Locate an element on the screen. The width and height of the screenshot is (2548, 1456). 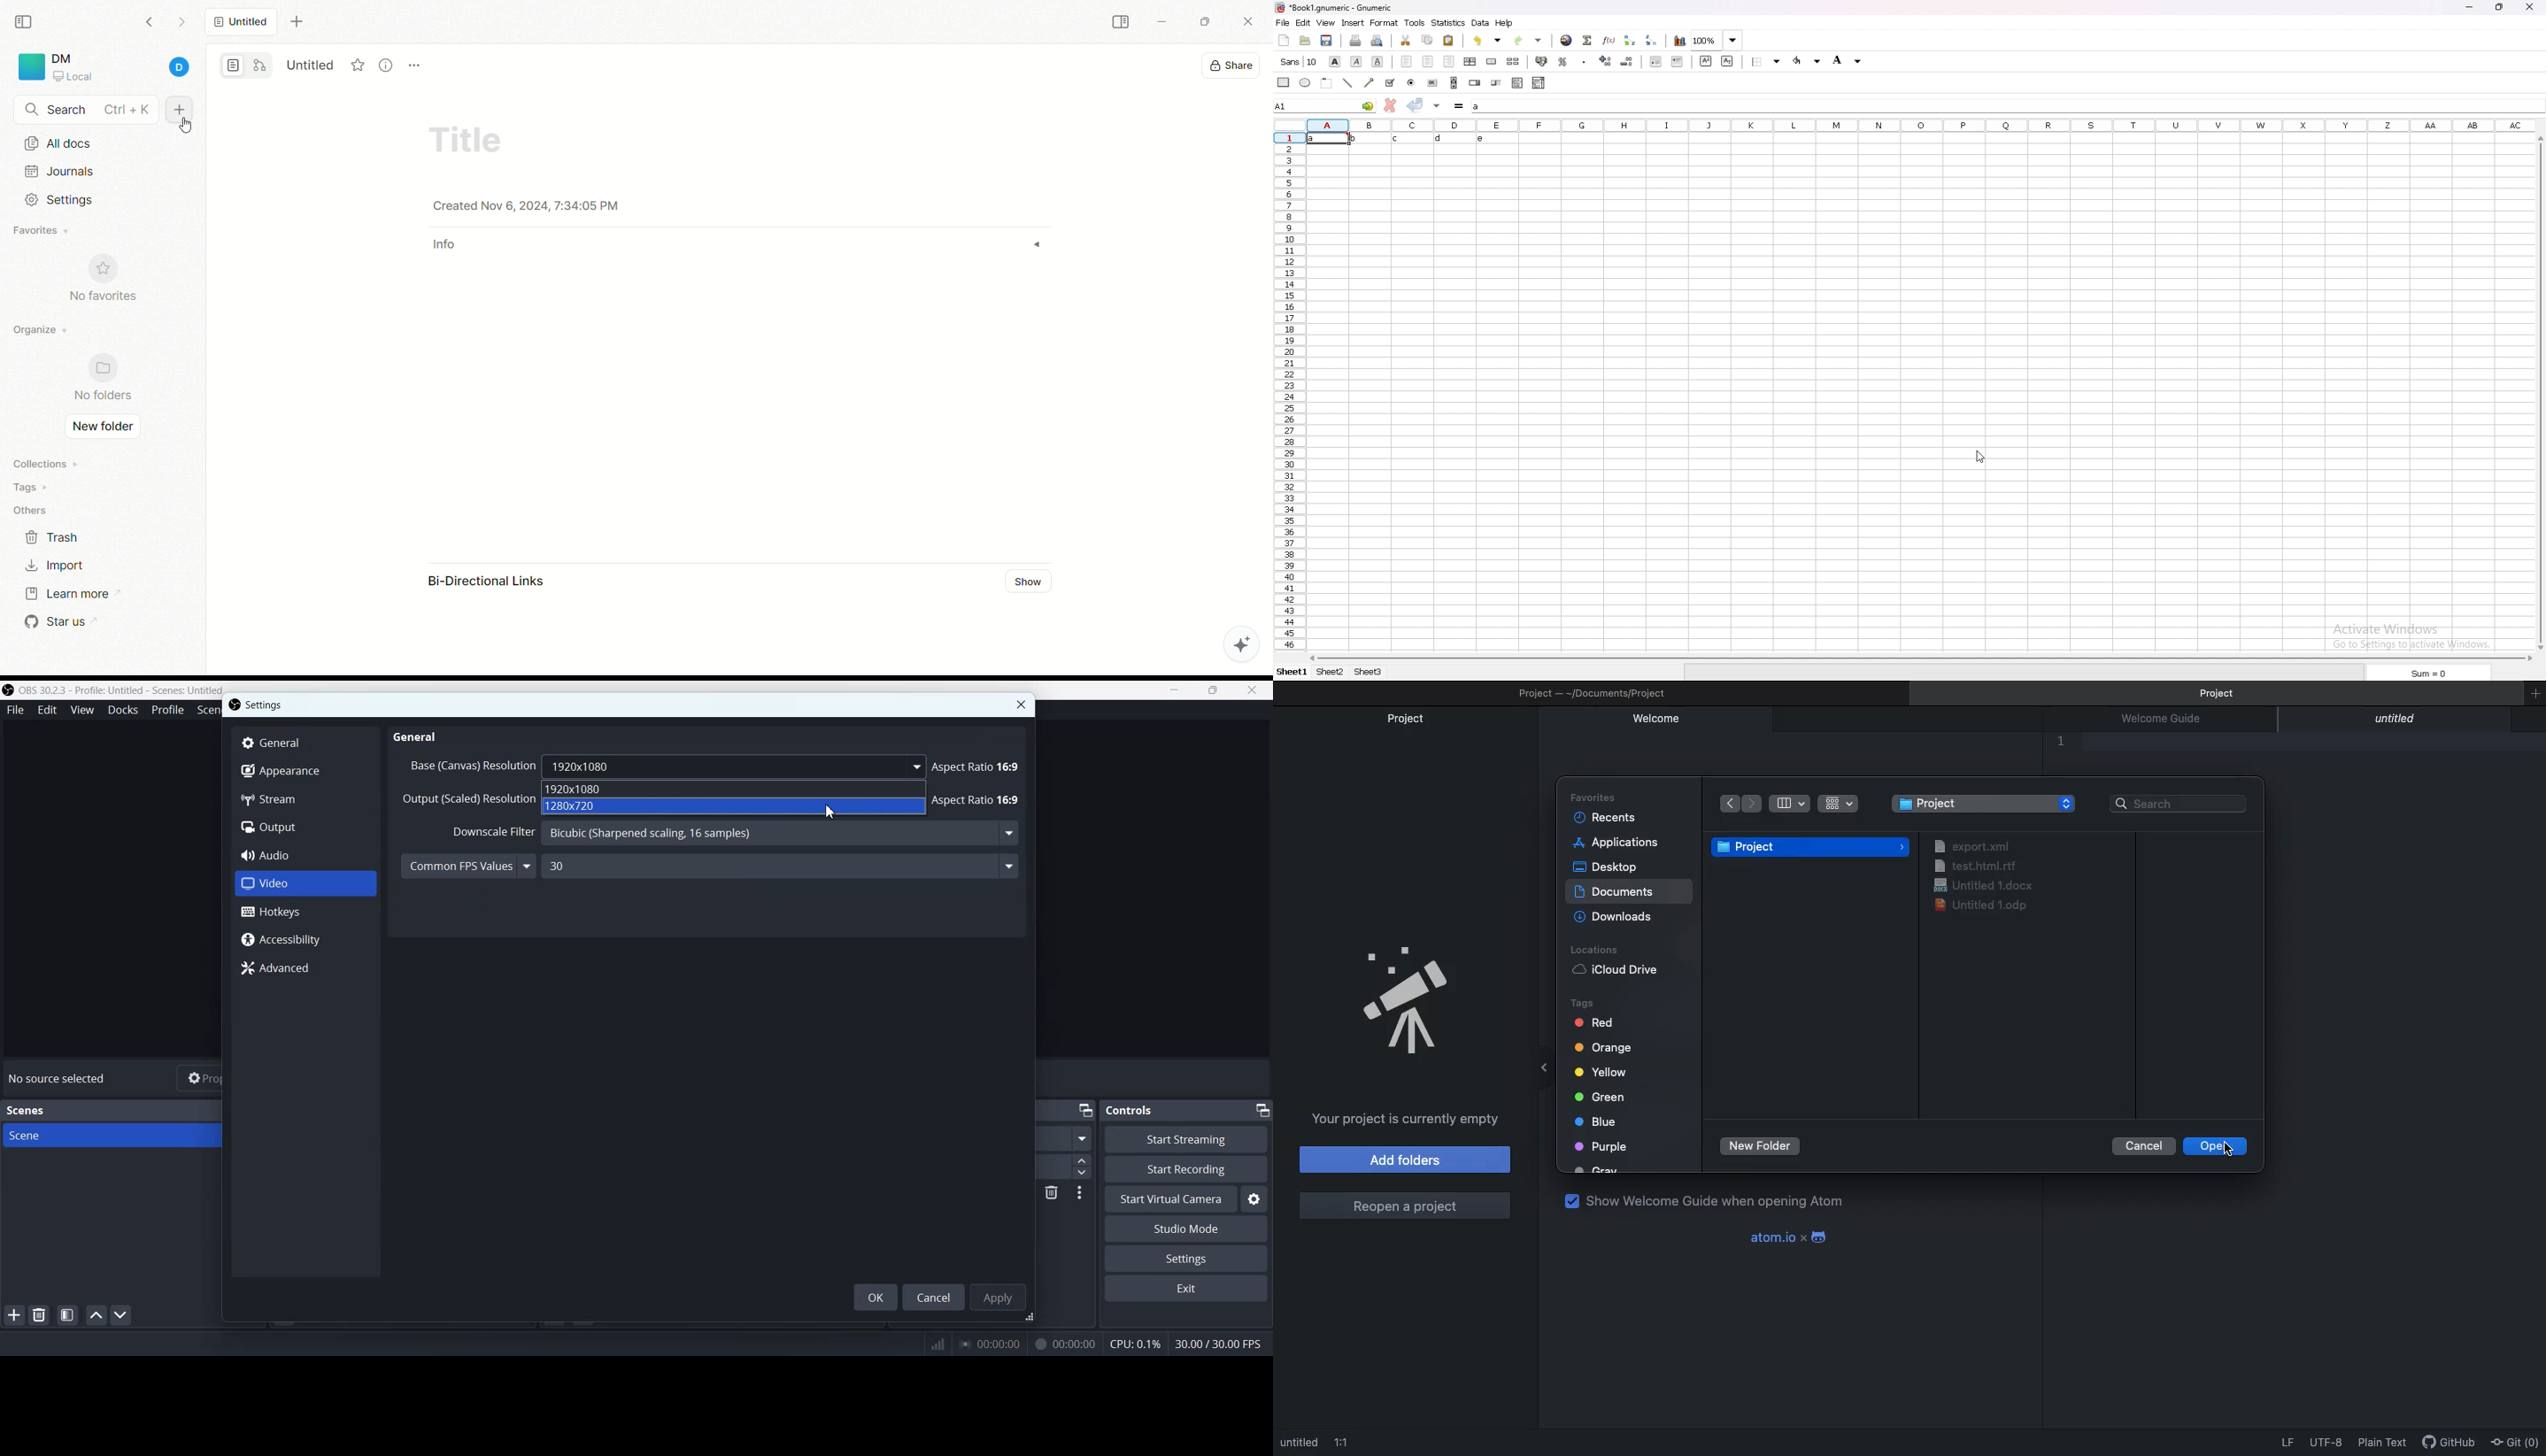
new tab is located at coordinates (296, 22).